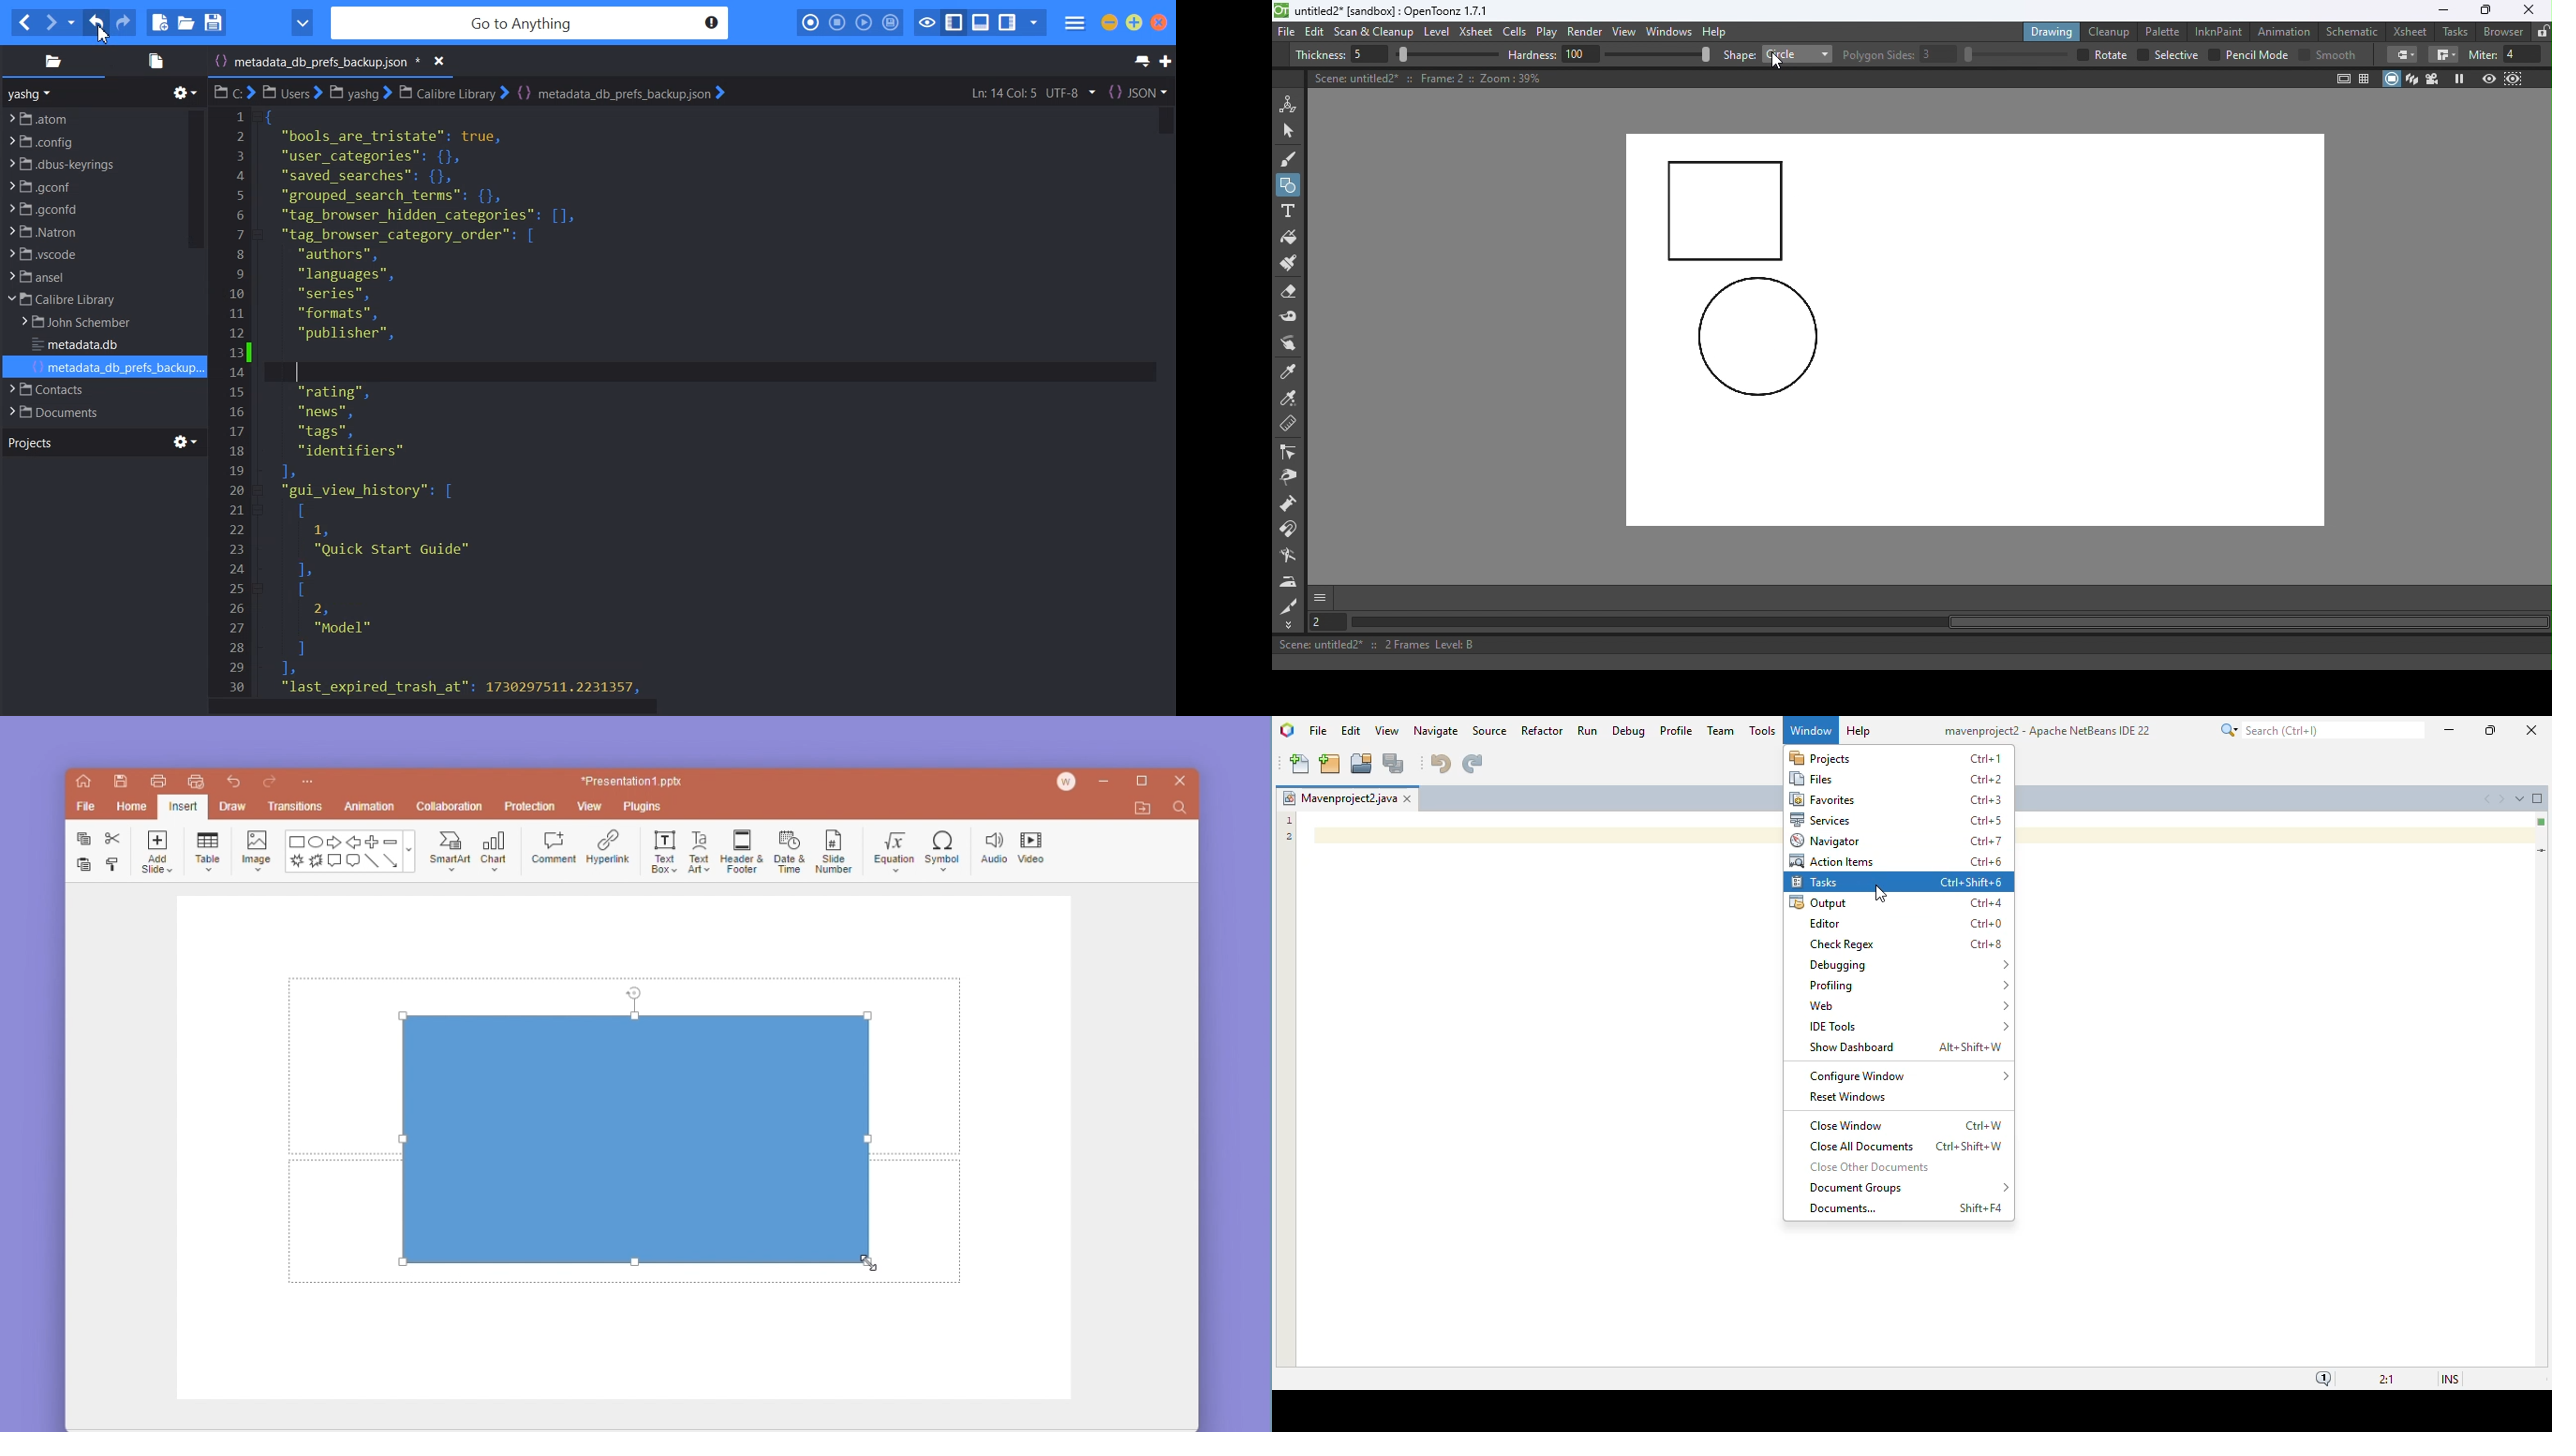 The height and width of the screenshot is (1456, 2576). I want to click on logo, so click(1287, 730).